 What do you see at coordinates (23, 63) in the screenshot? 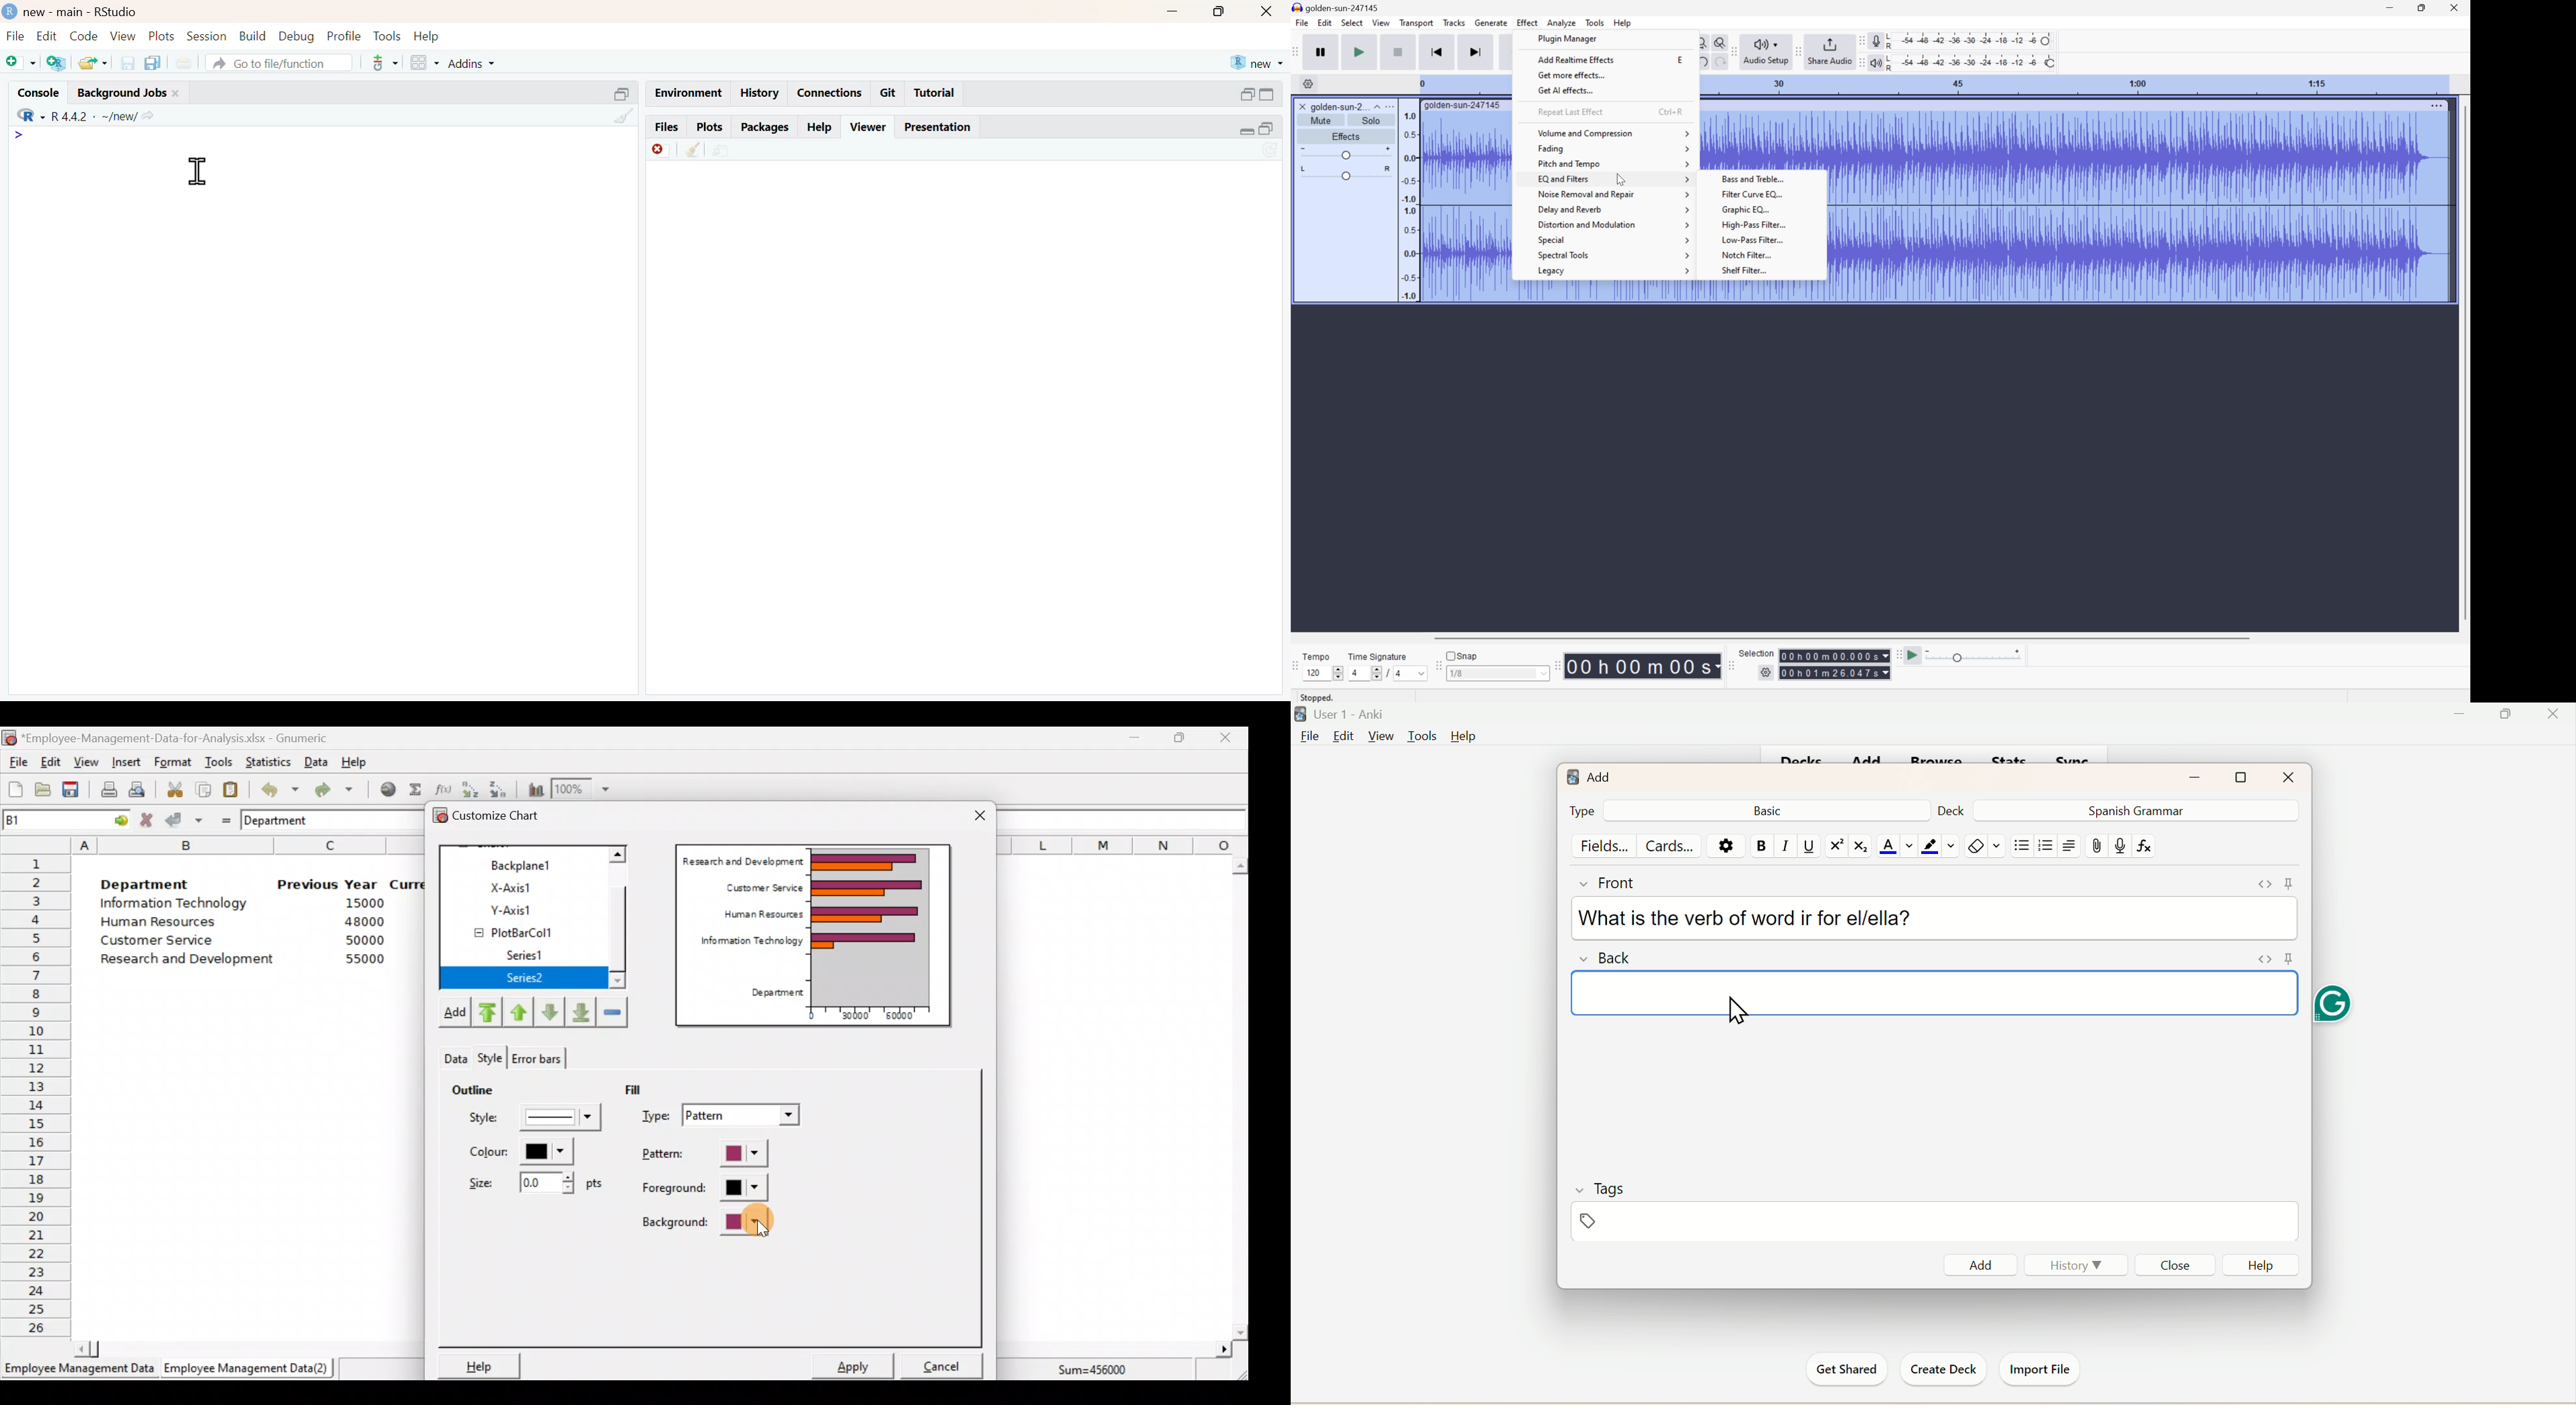
I see `add file as` at bounding box center [23, 63].